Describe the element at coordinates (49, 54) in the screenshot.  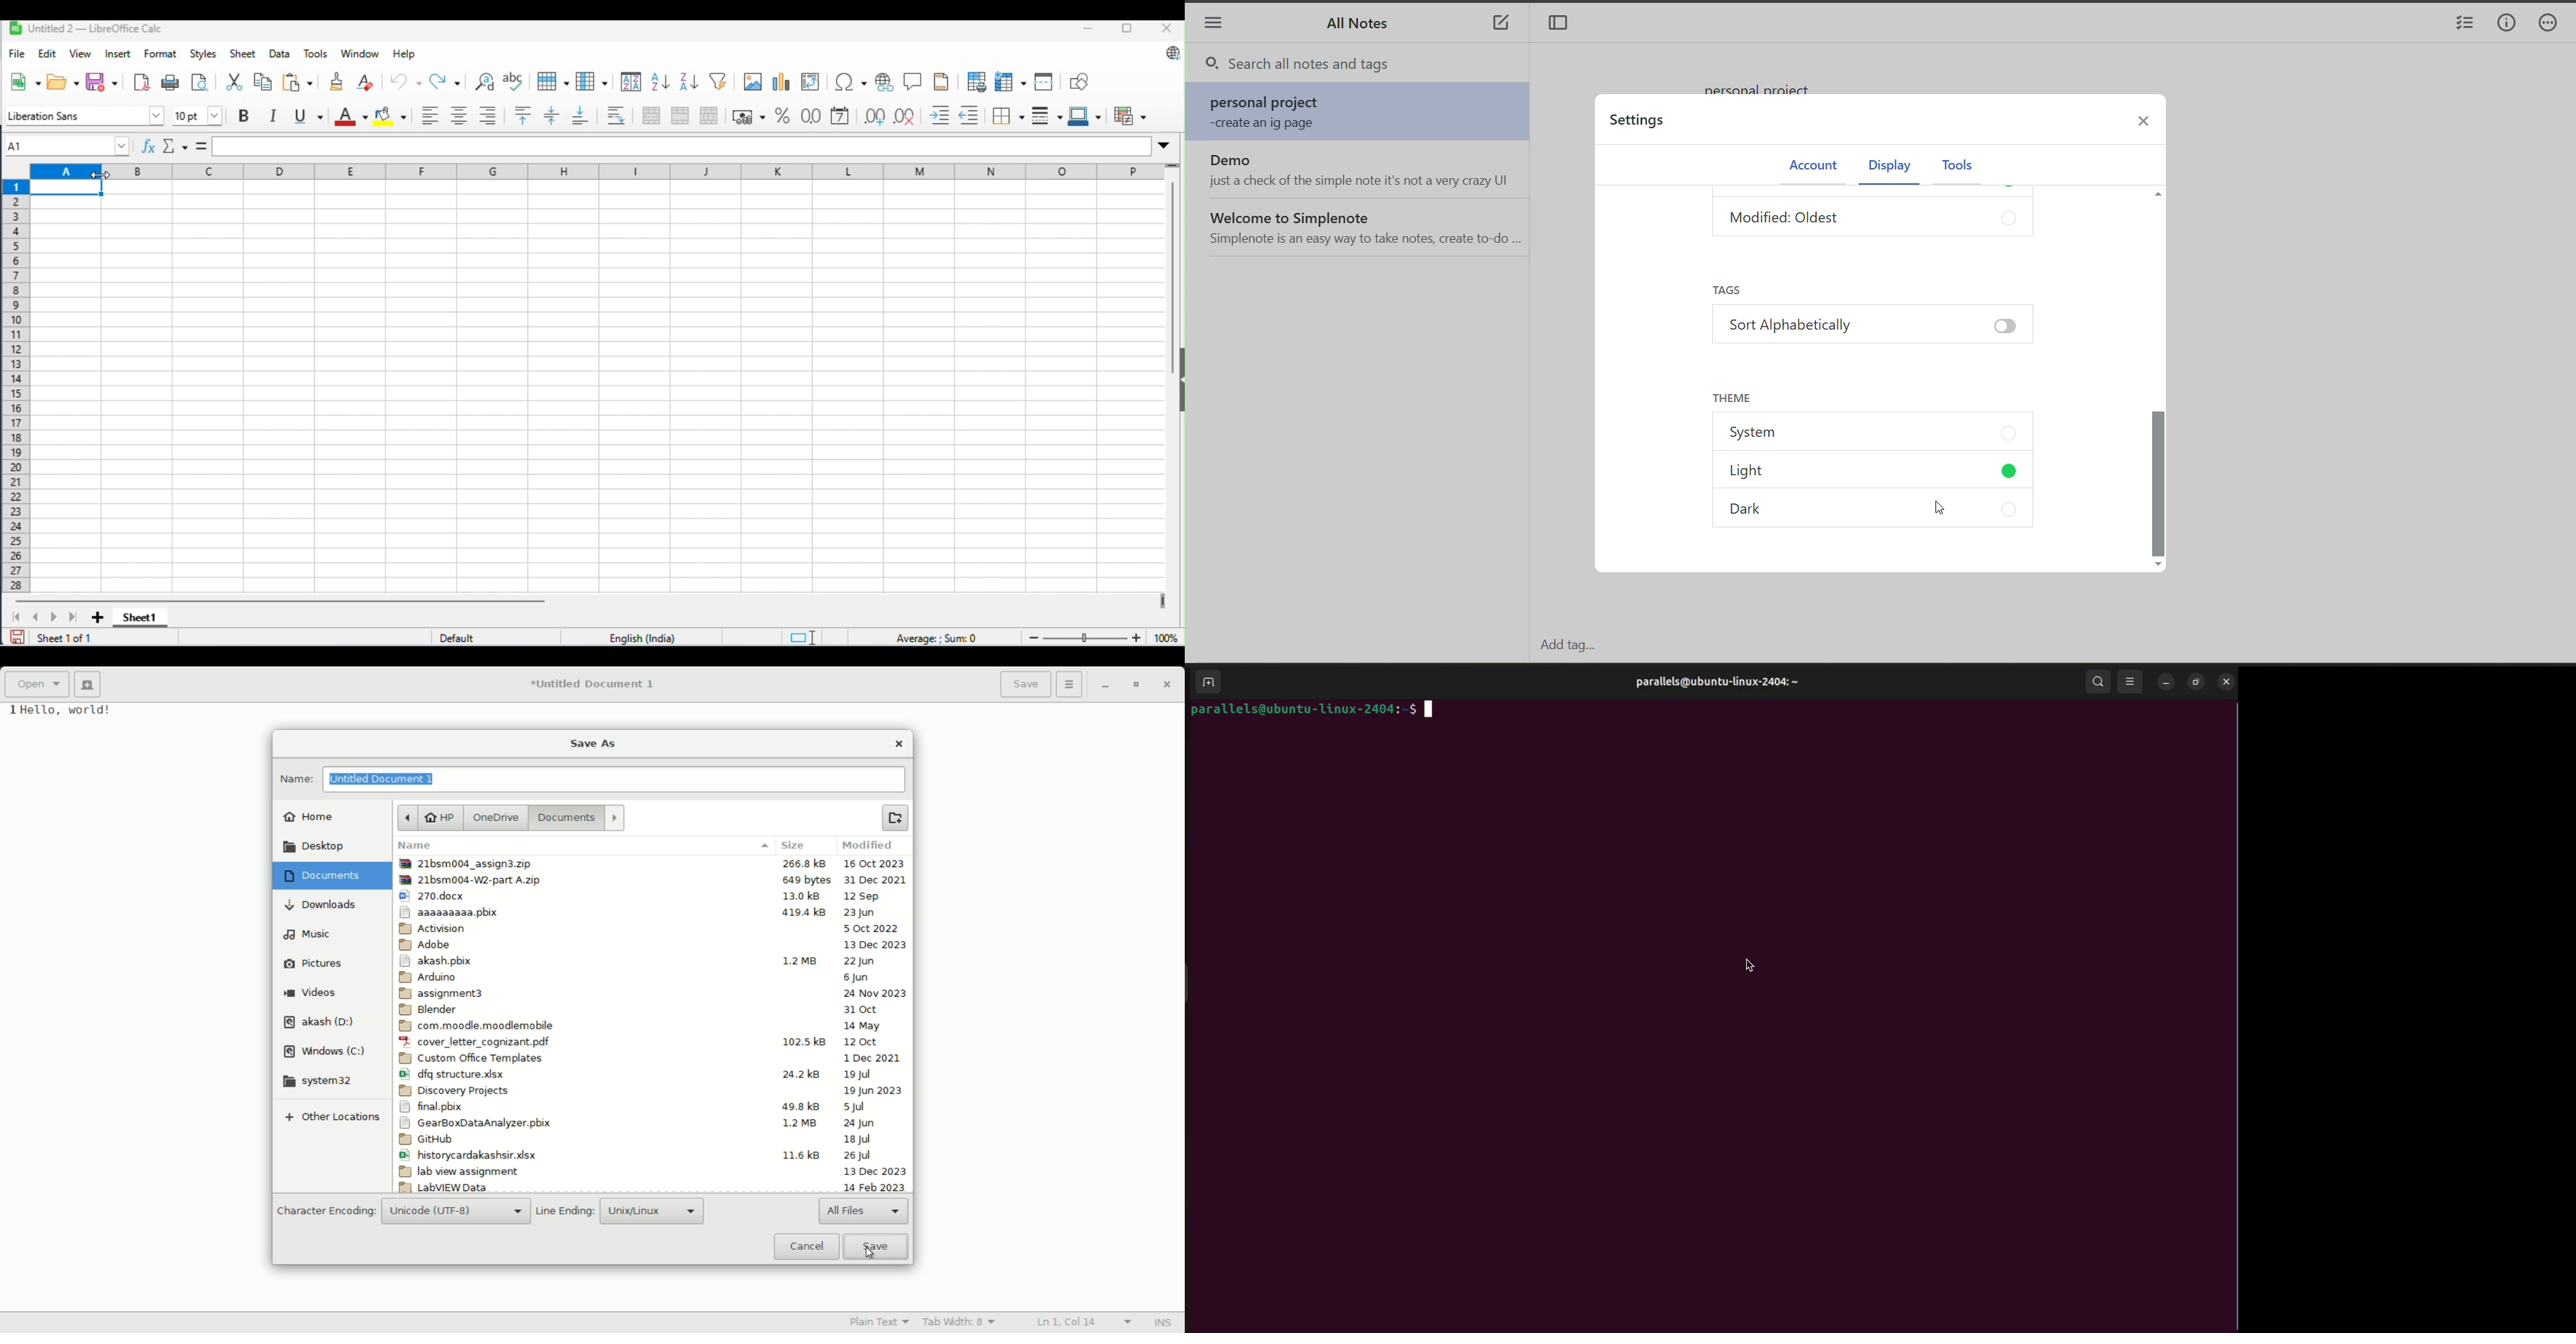
I see `edit` at that location.